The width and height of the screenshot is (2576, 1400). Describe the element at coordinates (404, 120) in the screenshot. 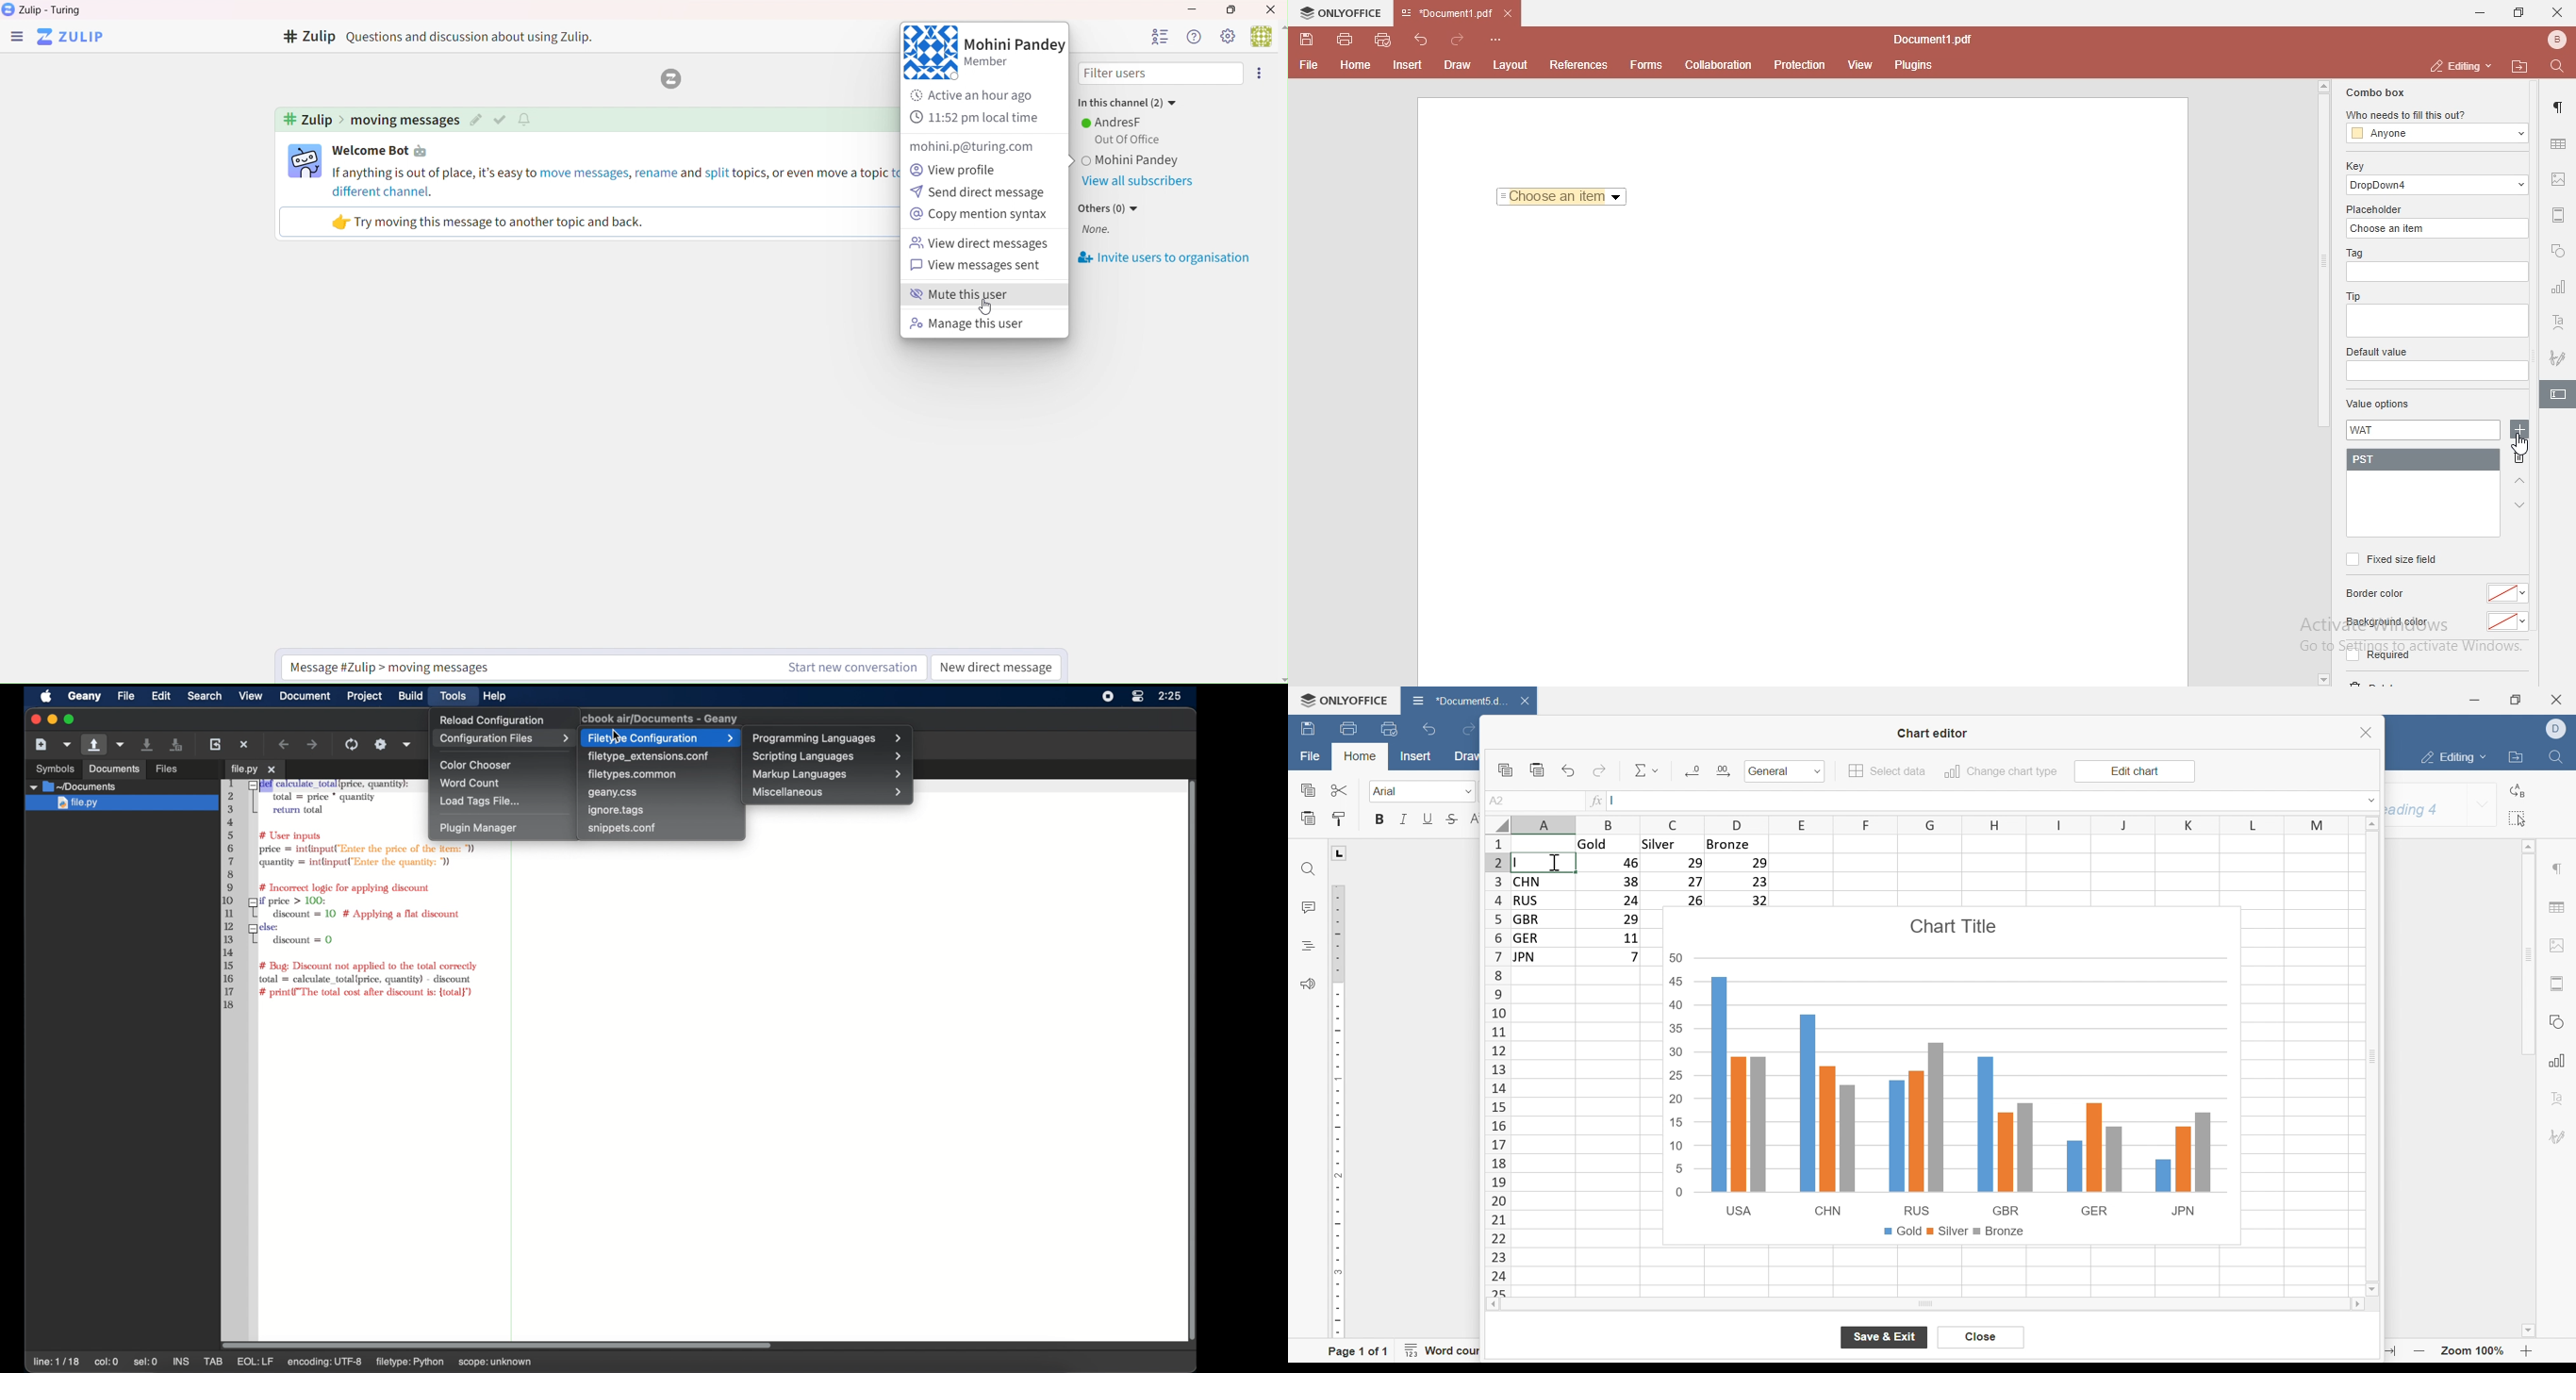

I see `moving messages` at that location.